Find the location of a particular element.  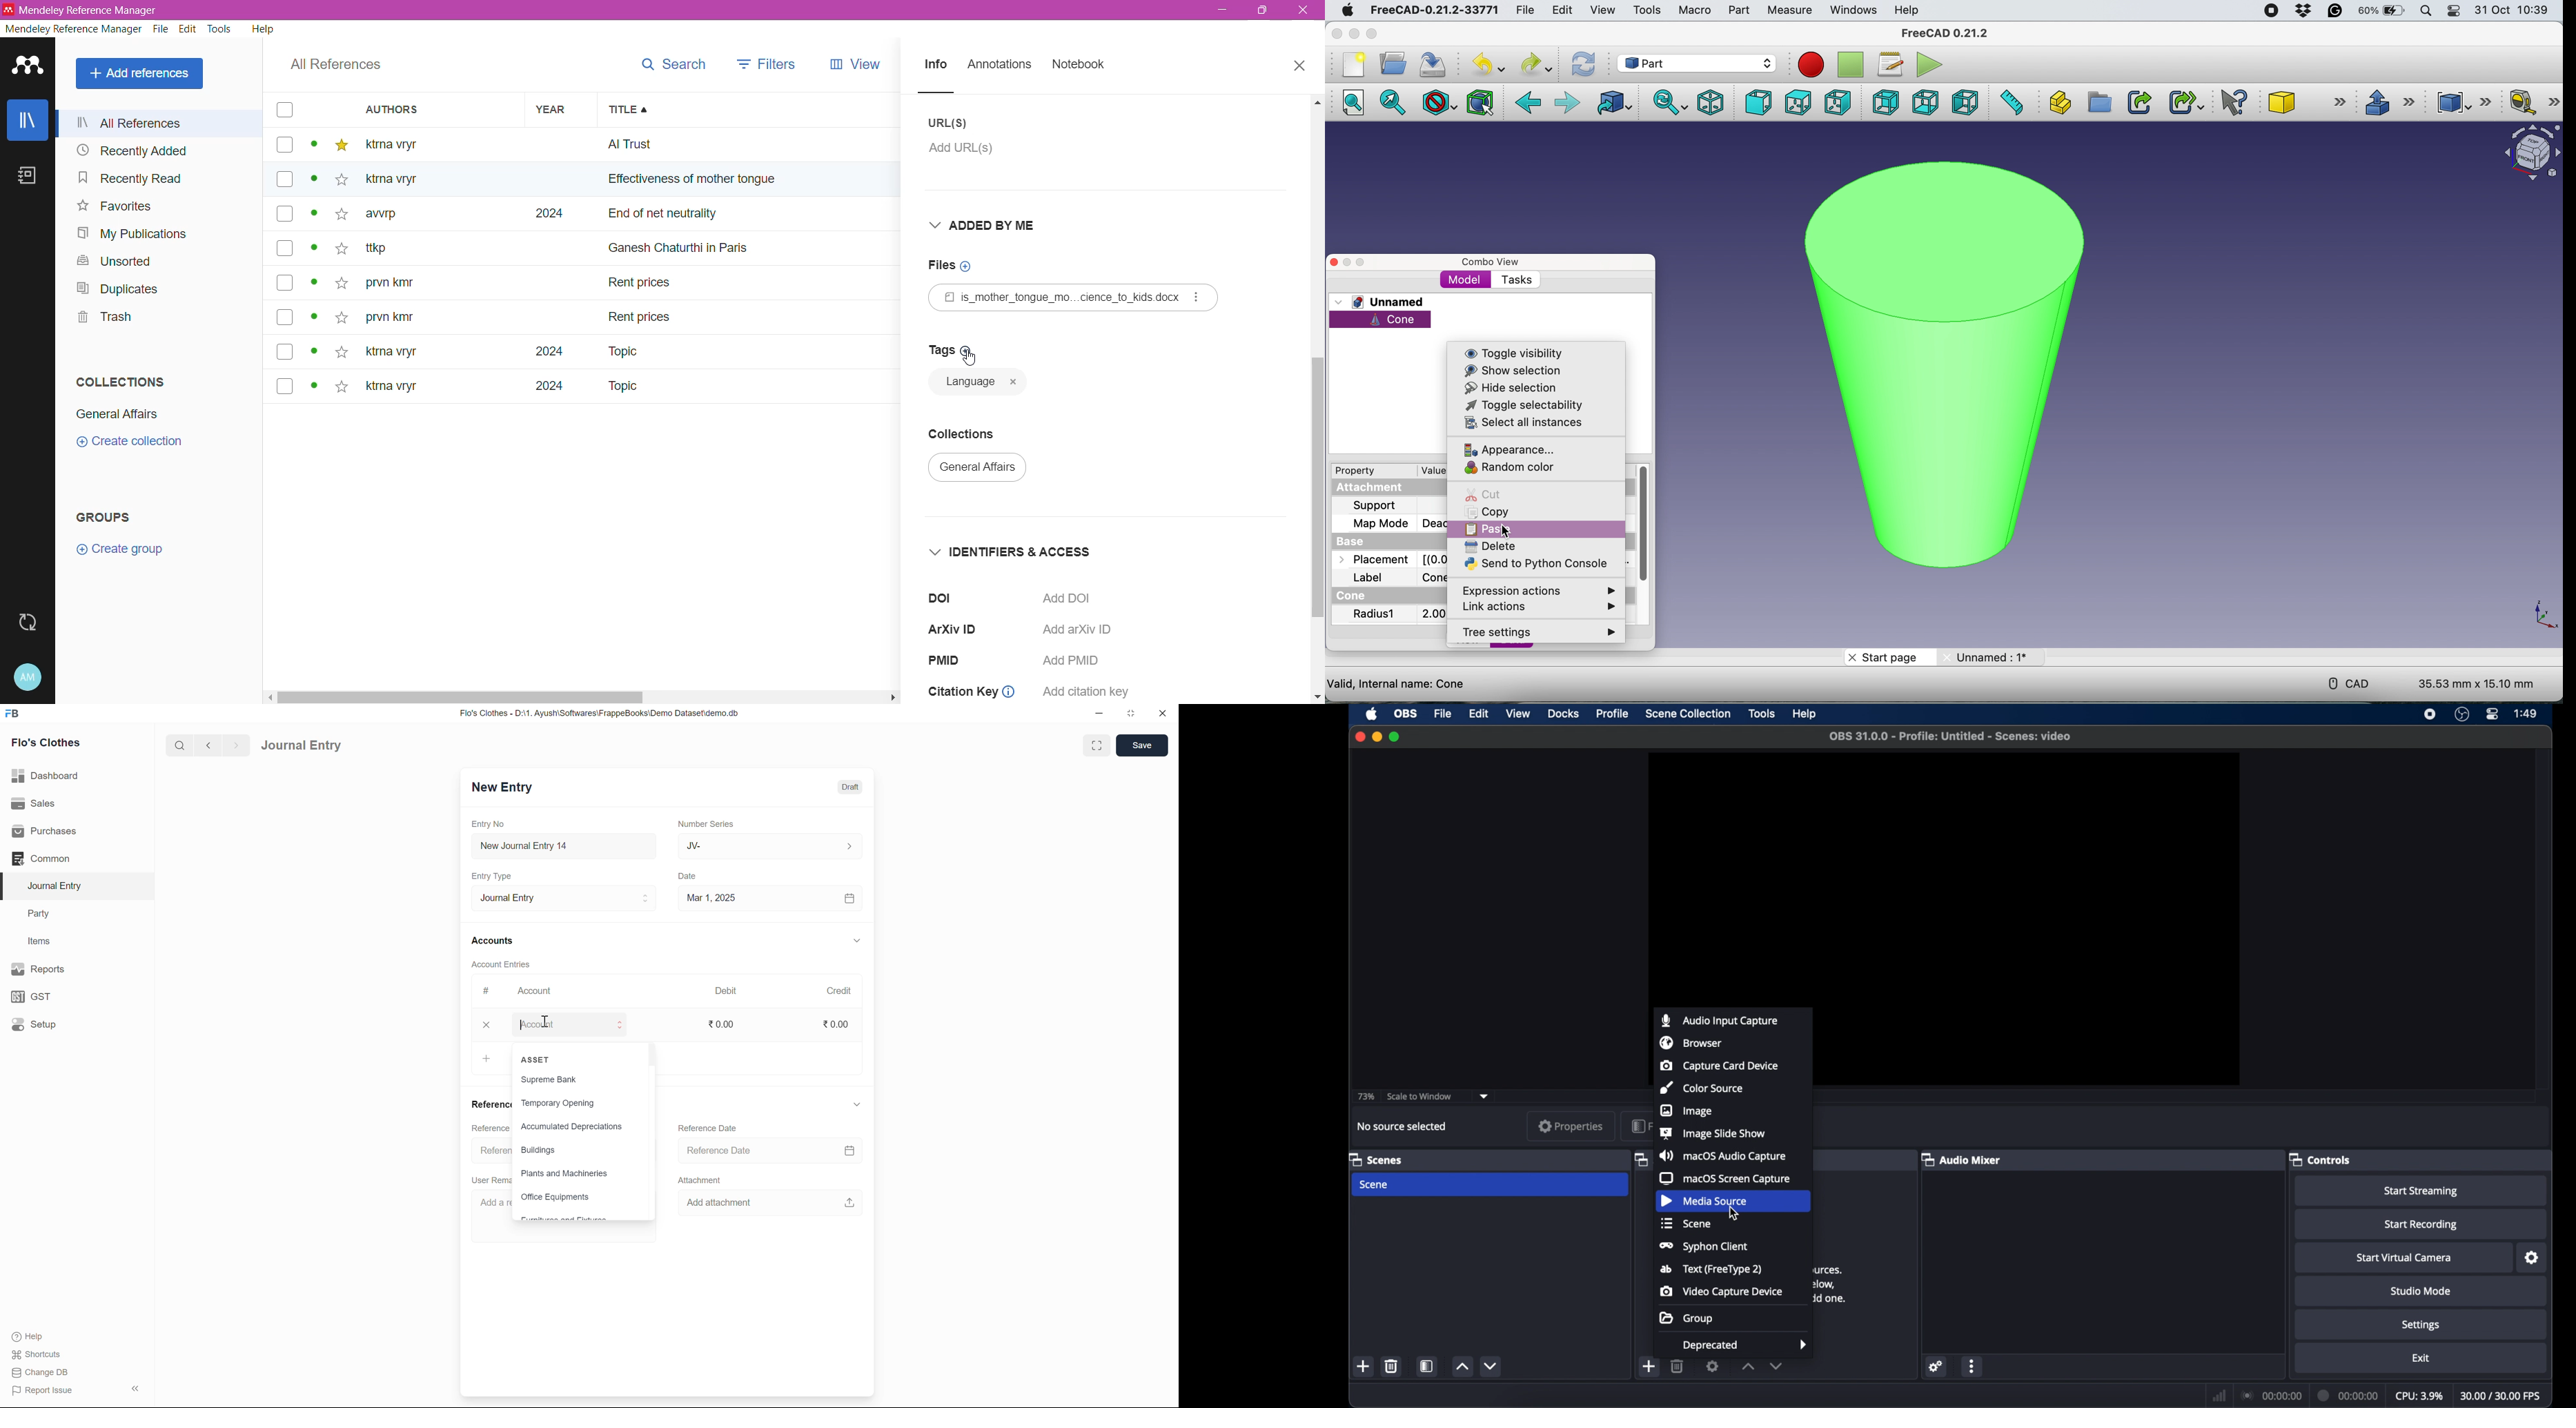

minimize is located at coordinates (1224, 12).